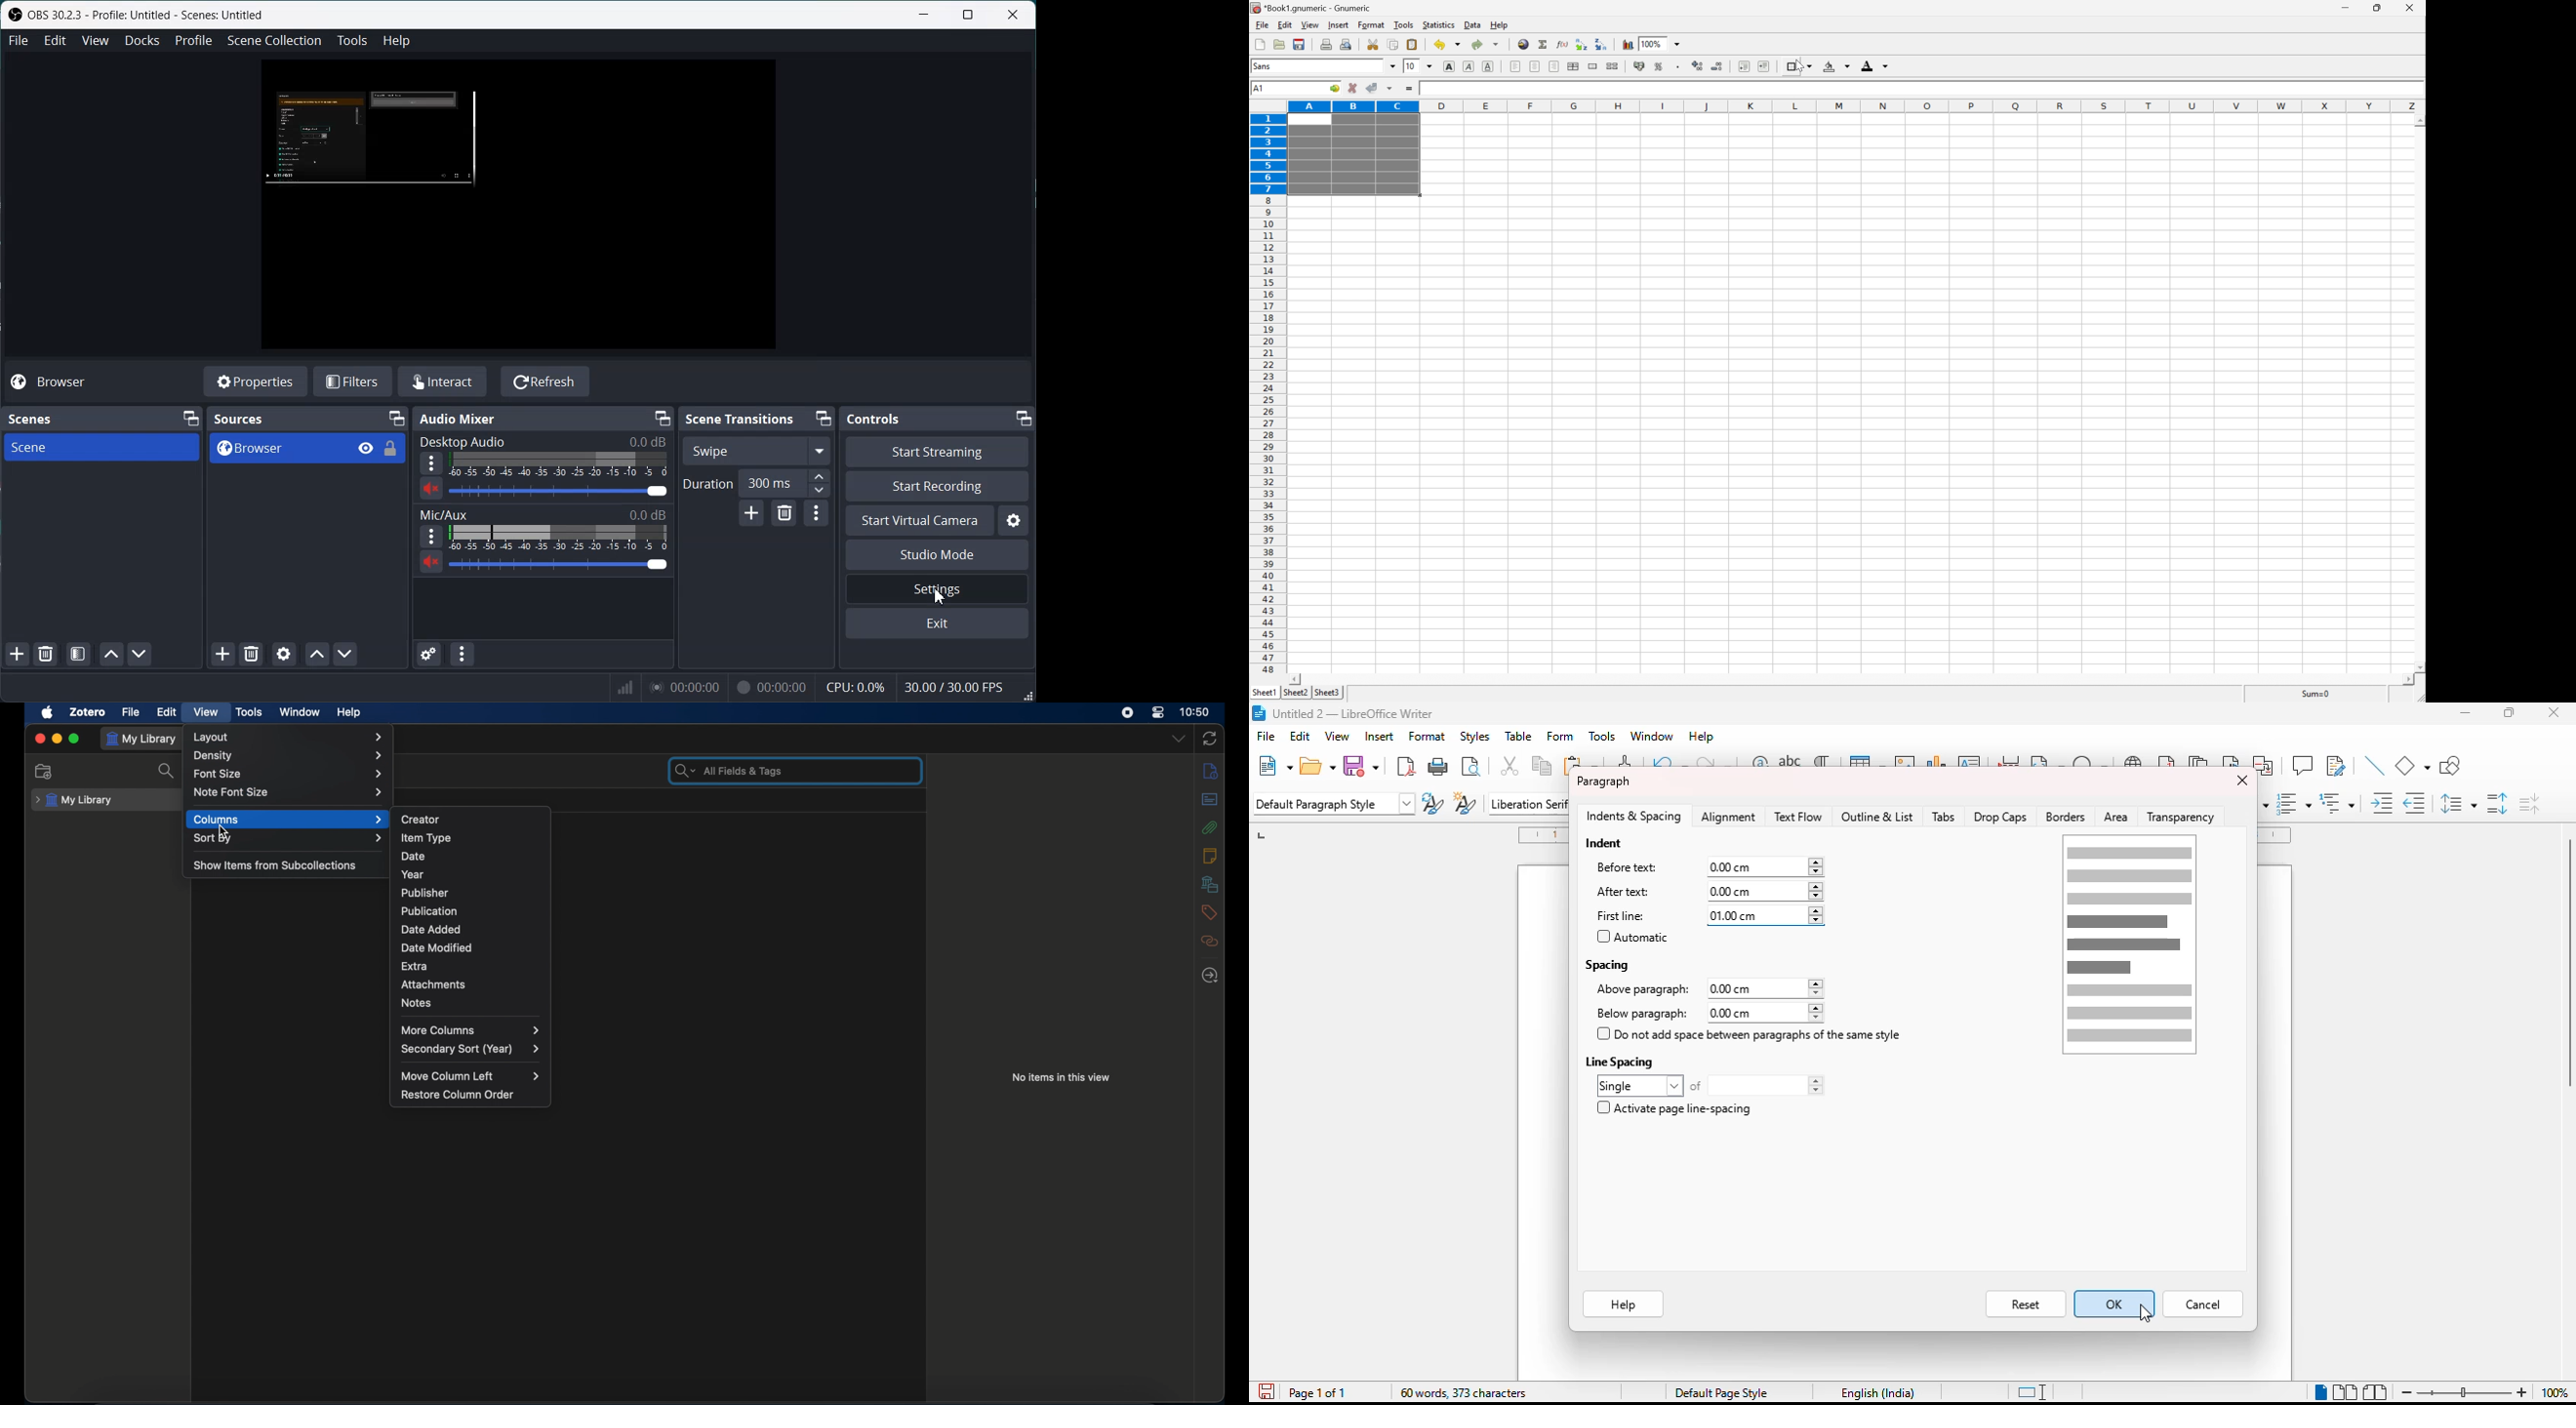 This screenshot has height=1428, width=2576. Describe the element at coordinates (2117, 817) in the screenshot. I see `area` at that location.